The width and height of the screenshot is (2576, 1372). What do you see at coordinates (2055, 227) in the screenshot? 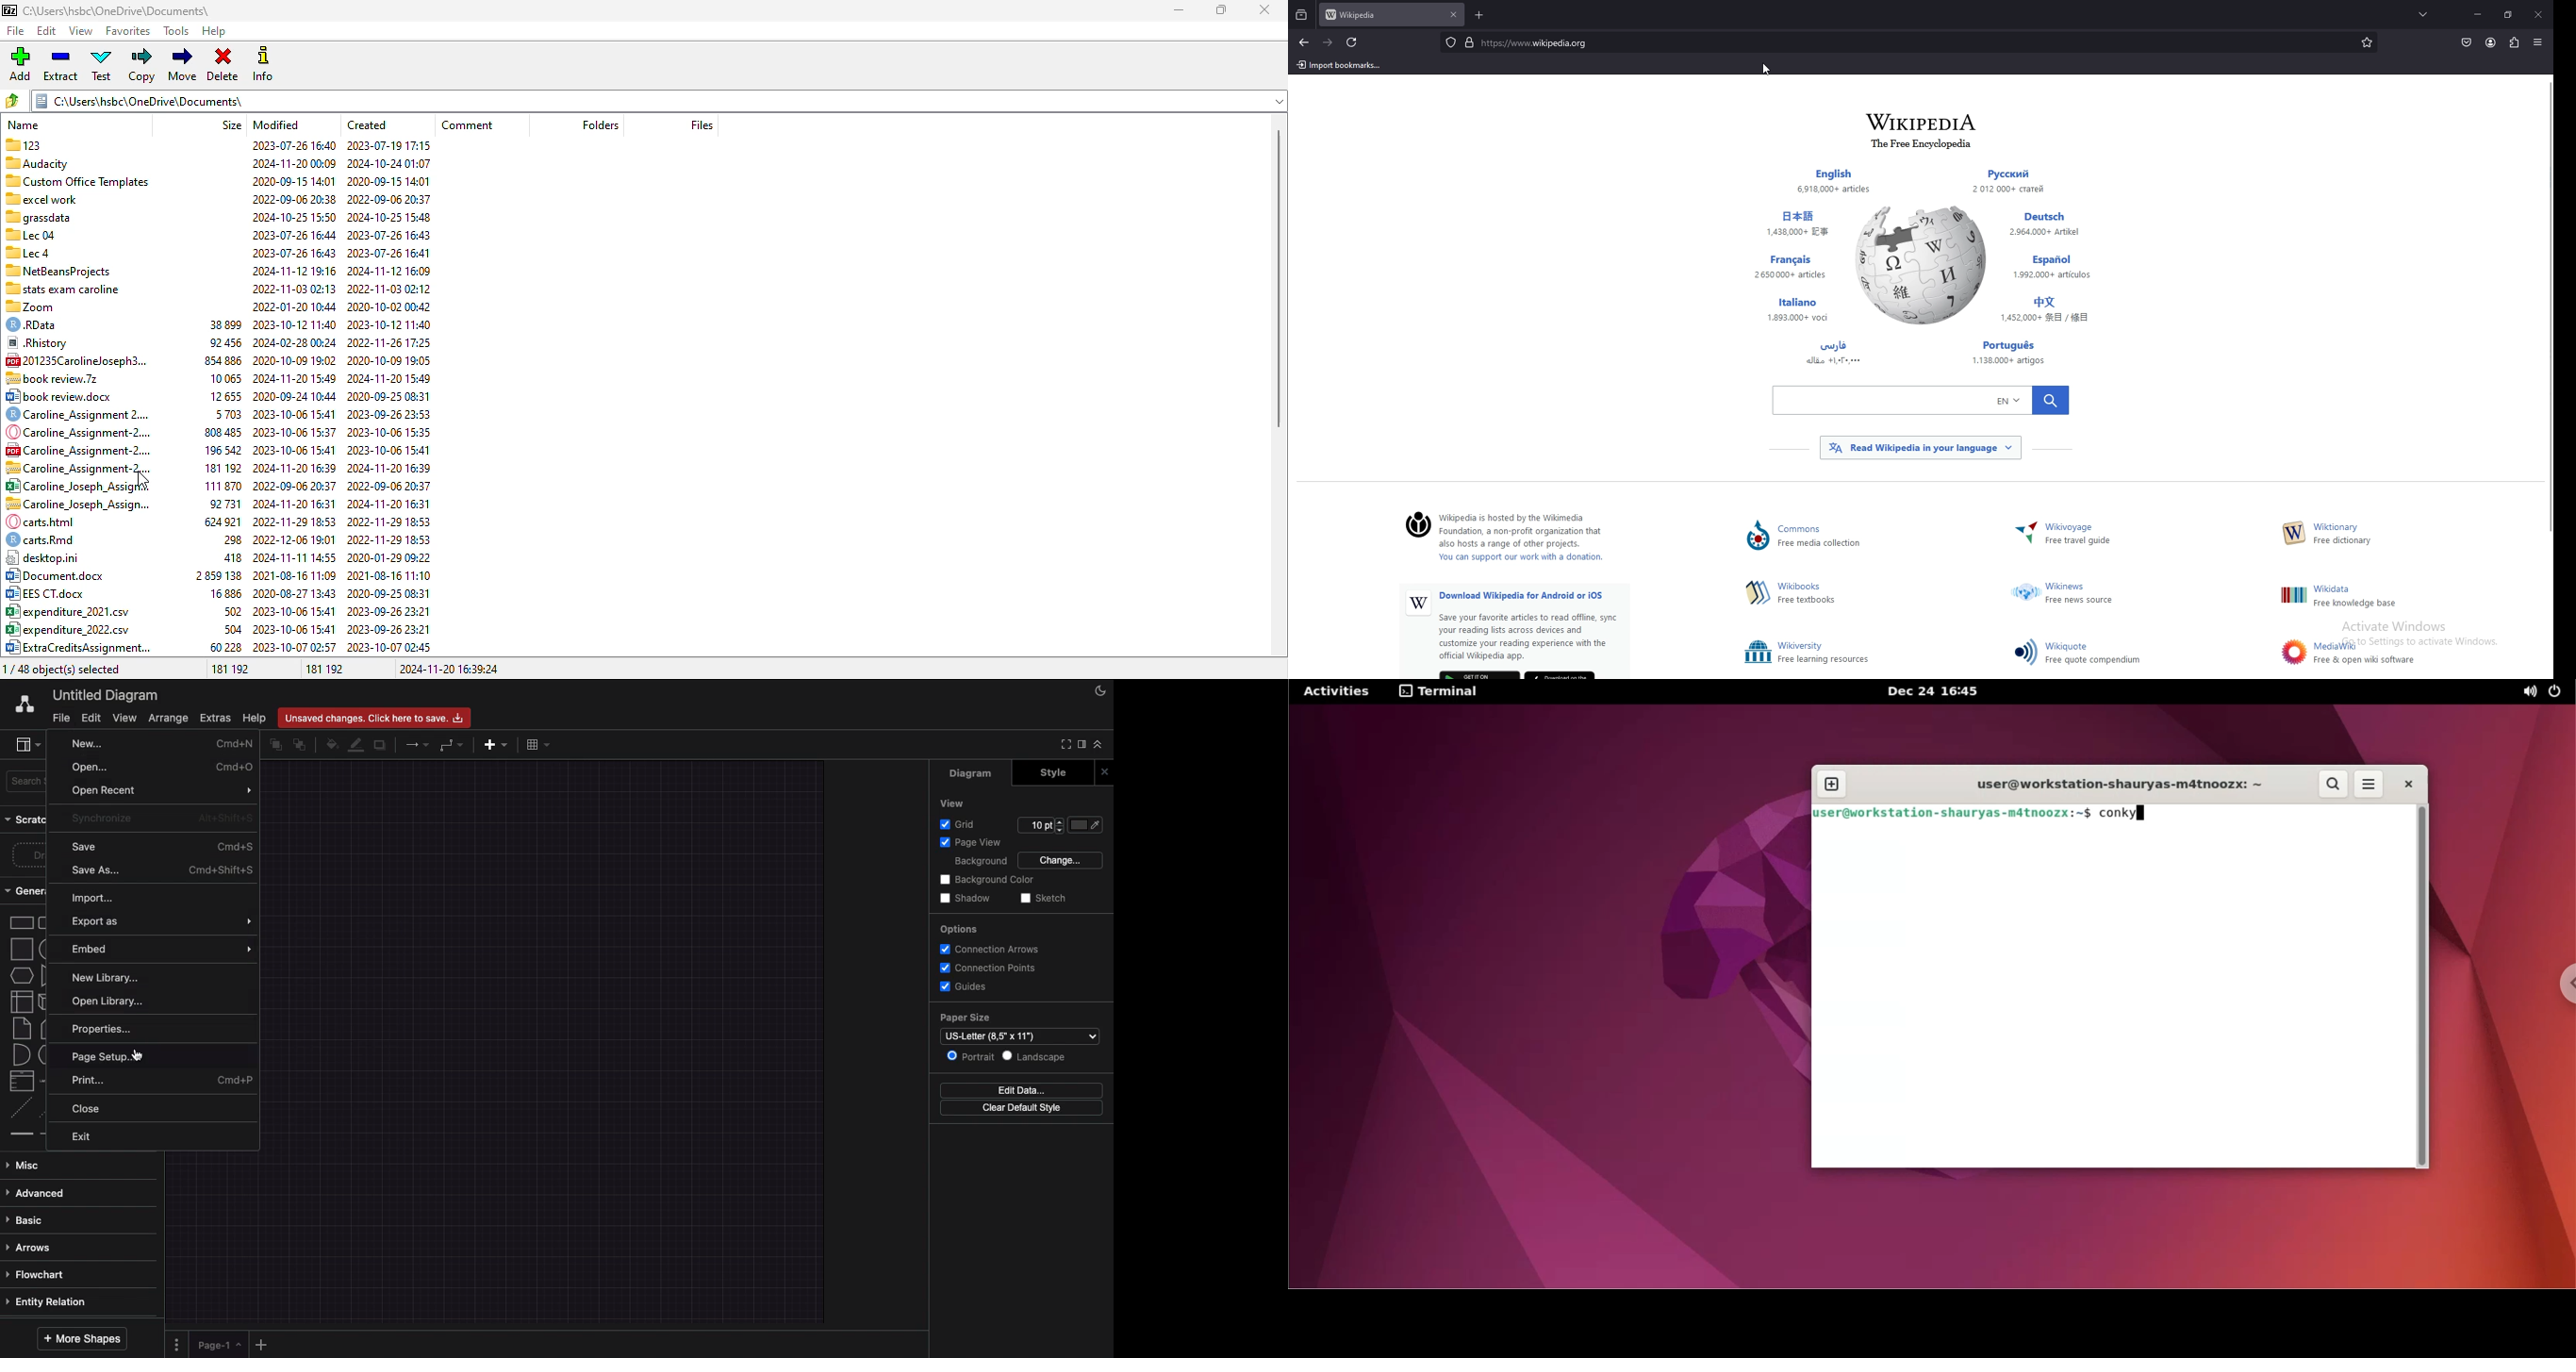
I see `` at bounding box center [2055, 227].